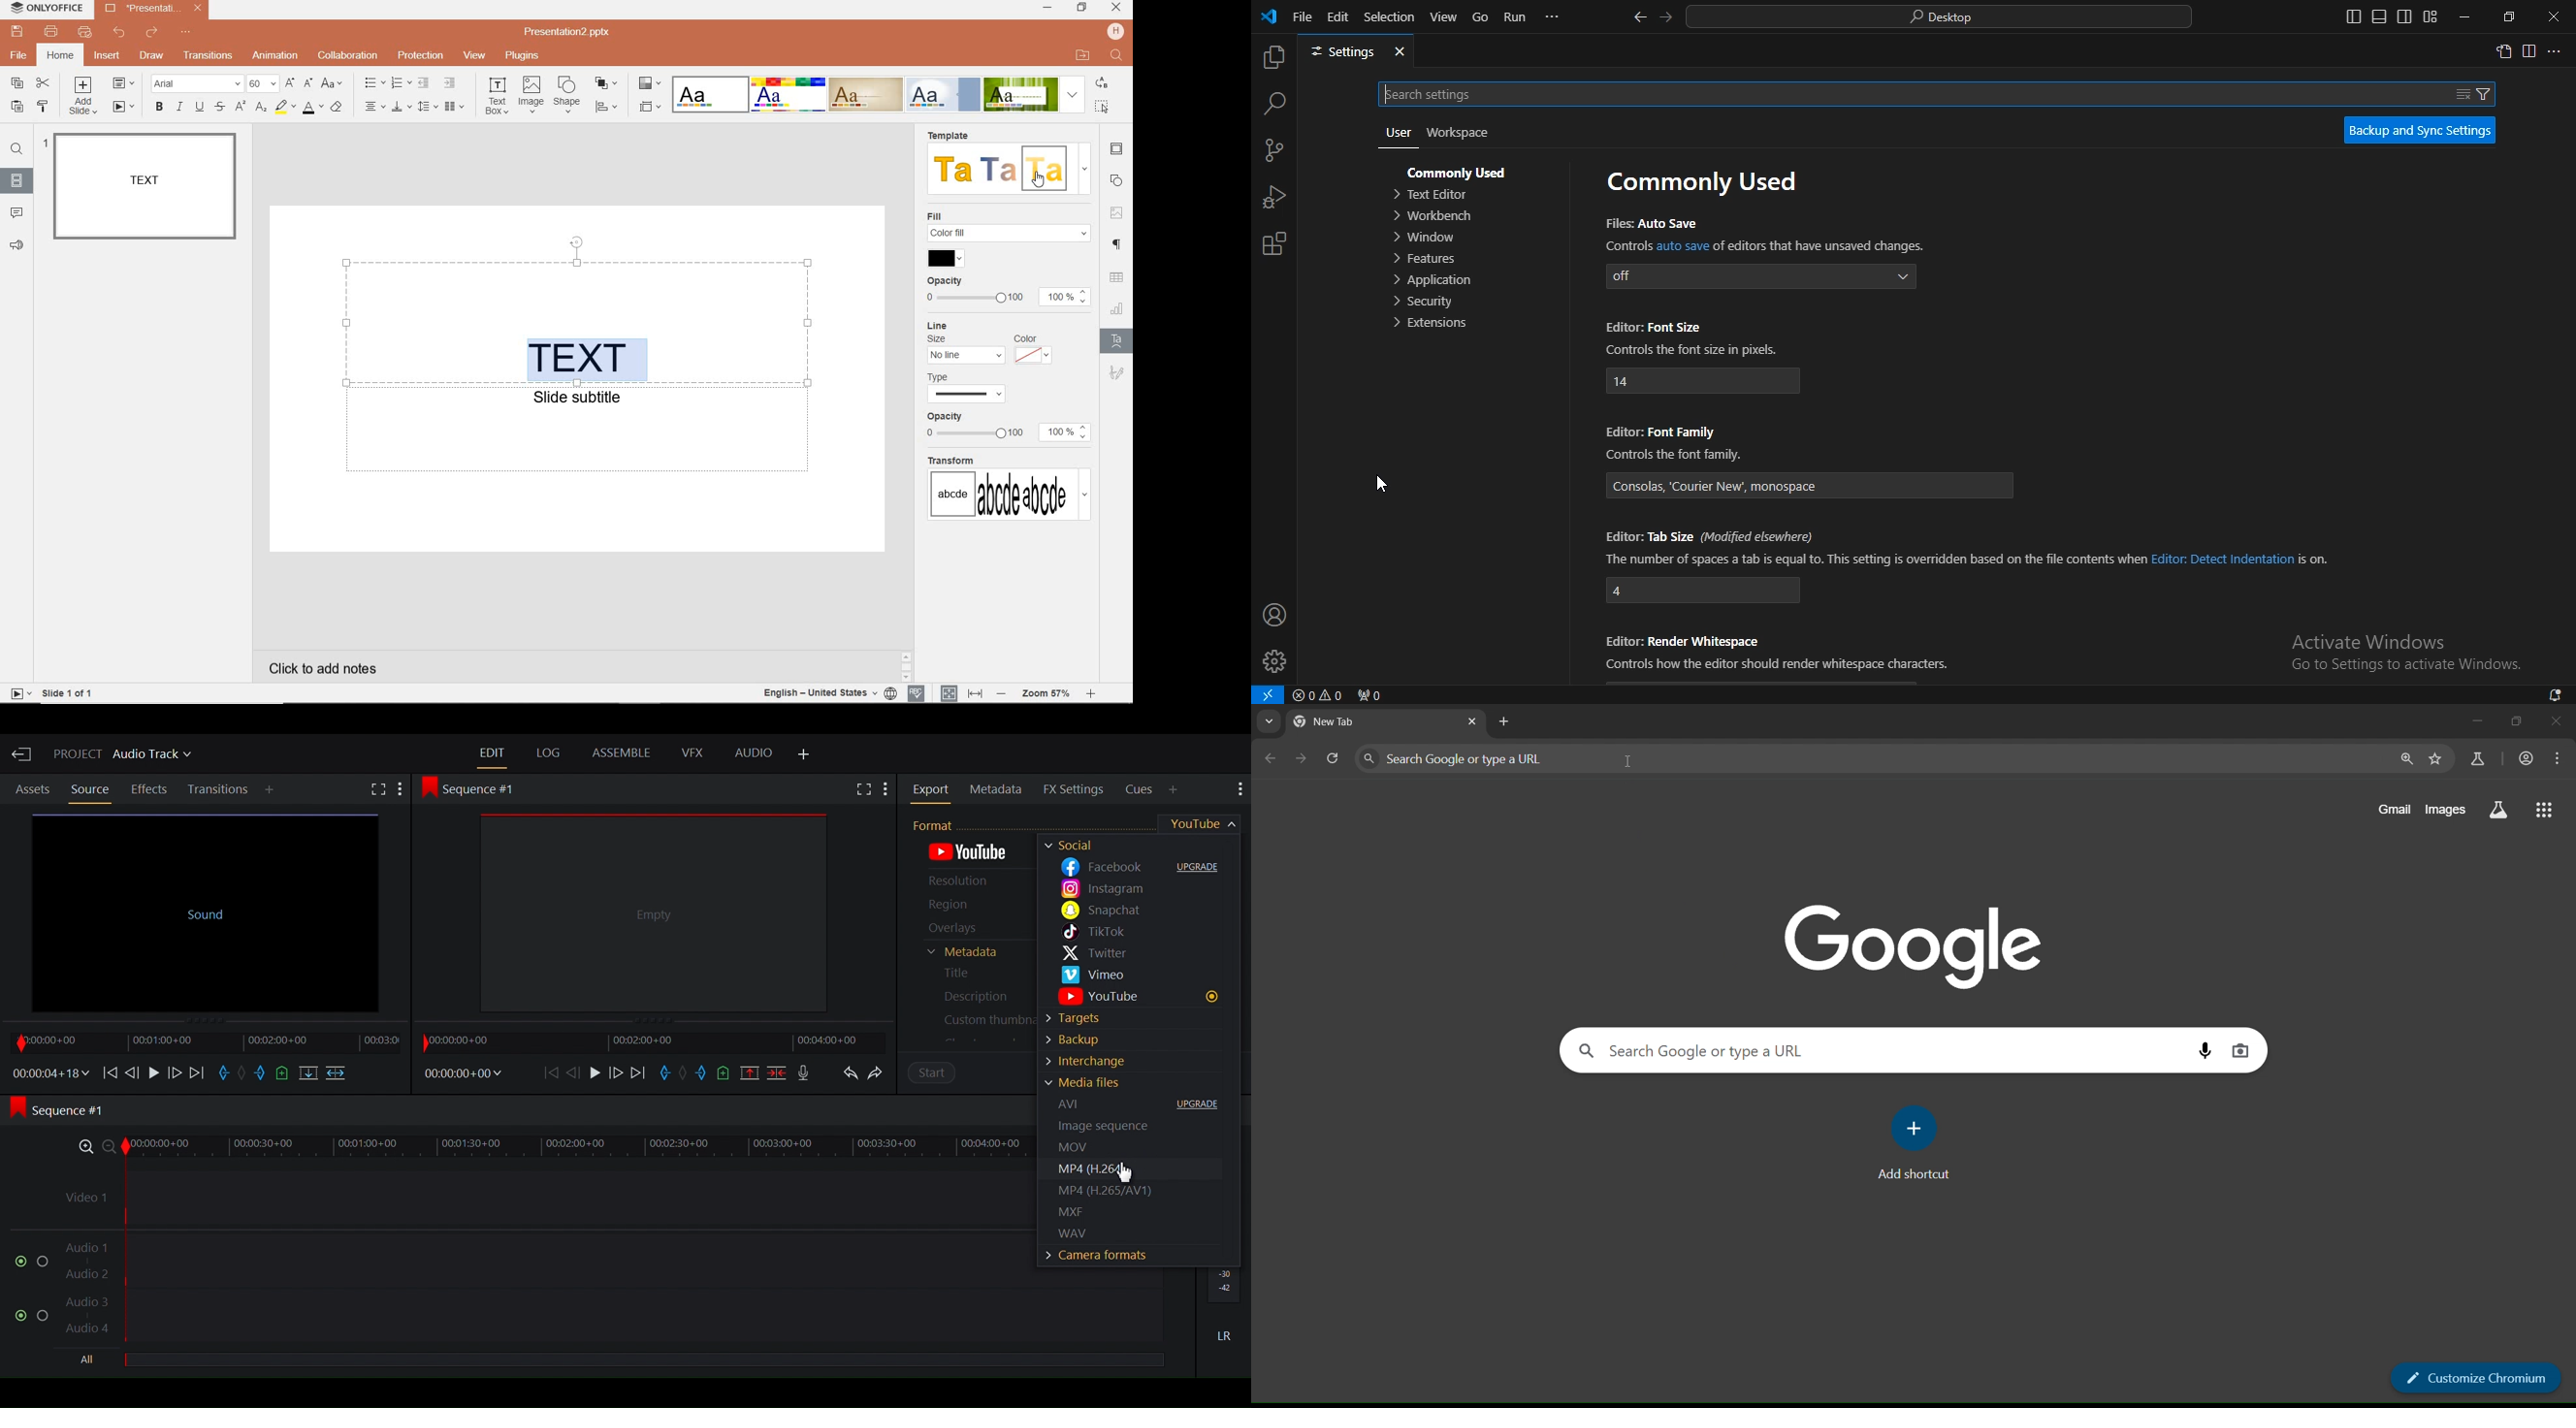 The image size is (2576, 1428). Describe the element at coordinates (1266, 723) in the screenshot. I see `search tabs` at that location.